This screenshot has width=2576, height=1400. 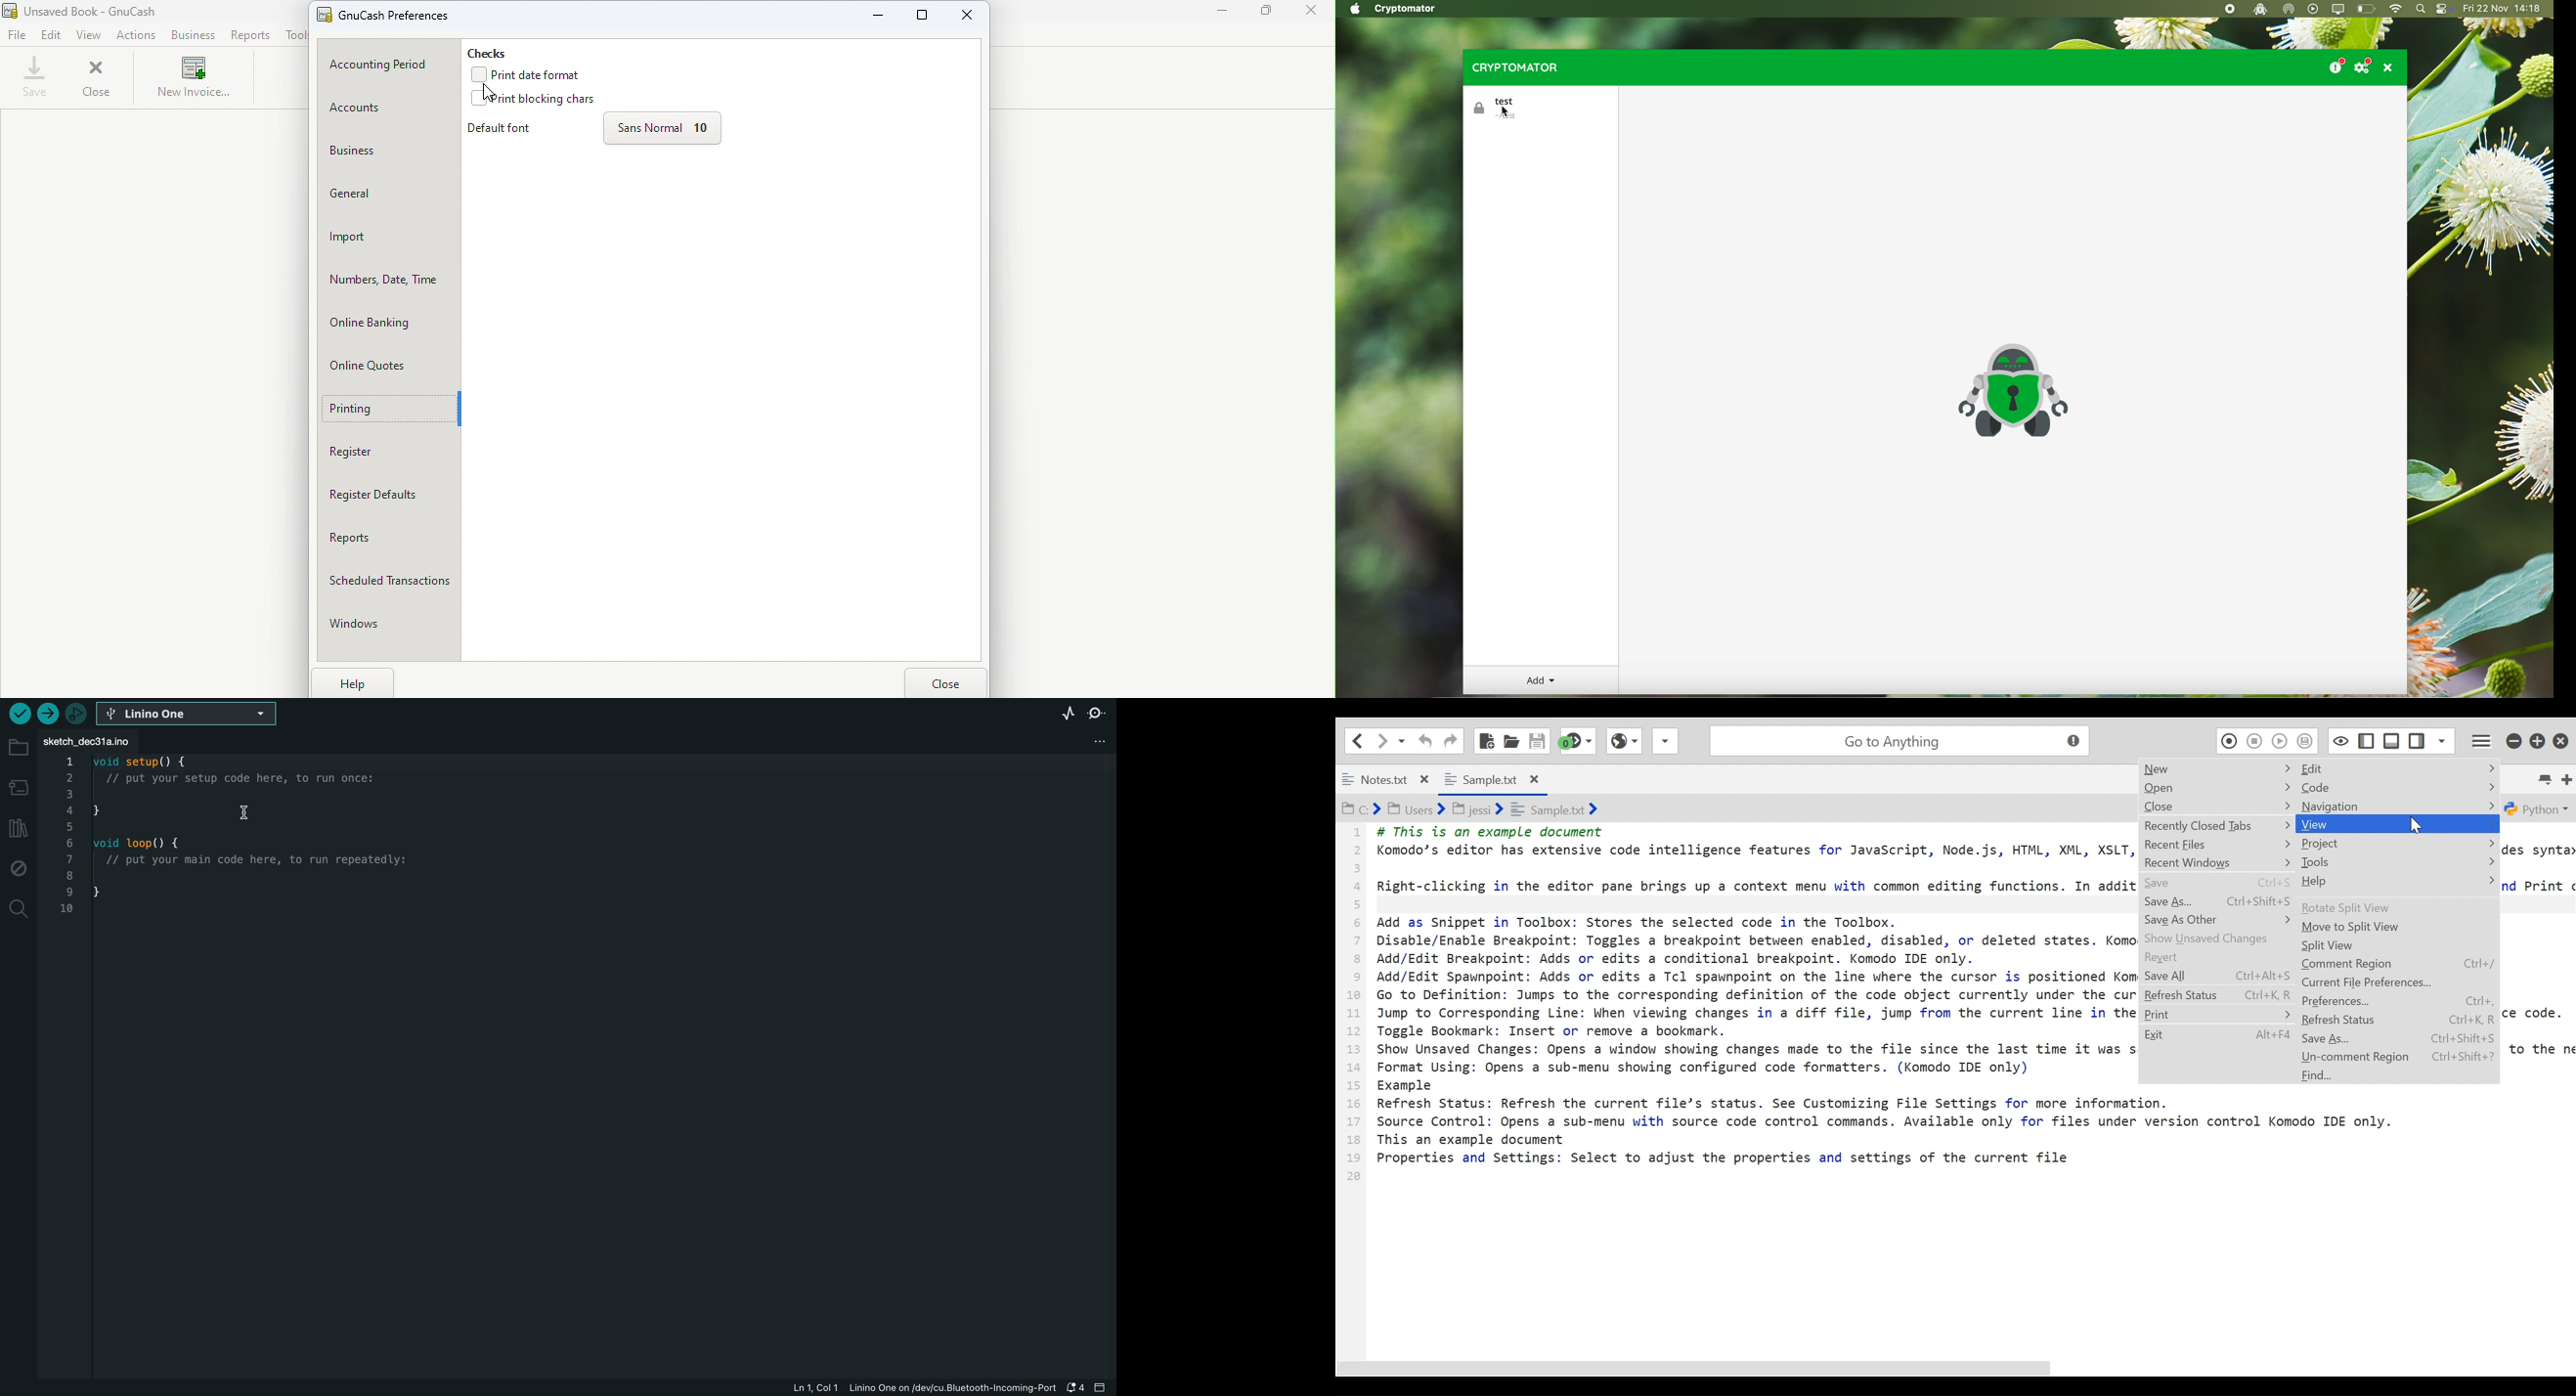 I want to click on screen, so click(x=2340, y=9).